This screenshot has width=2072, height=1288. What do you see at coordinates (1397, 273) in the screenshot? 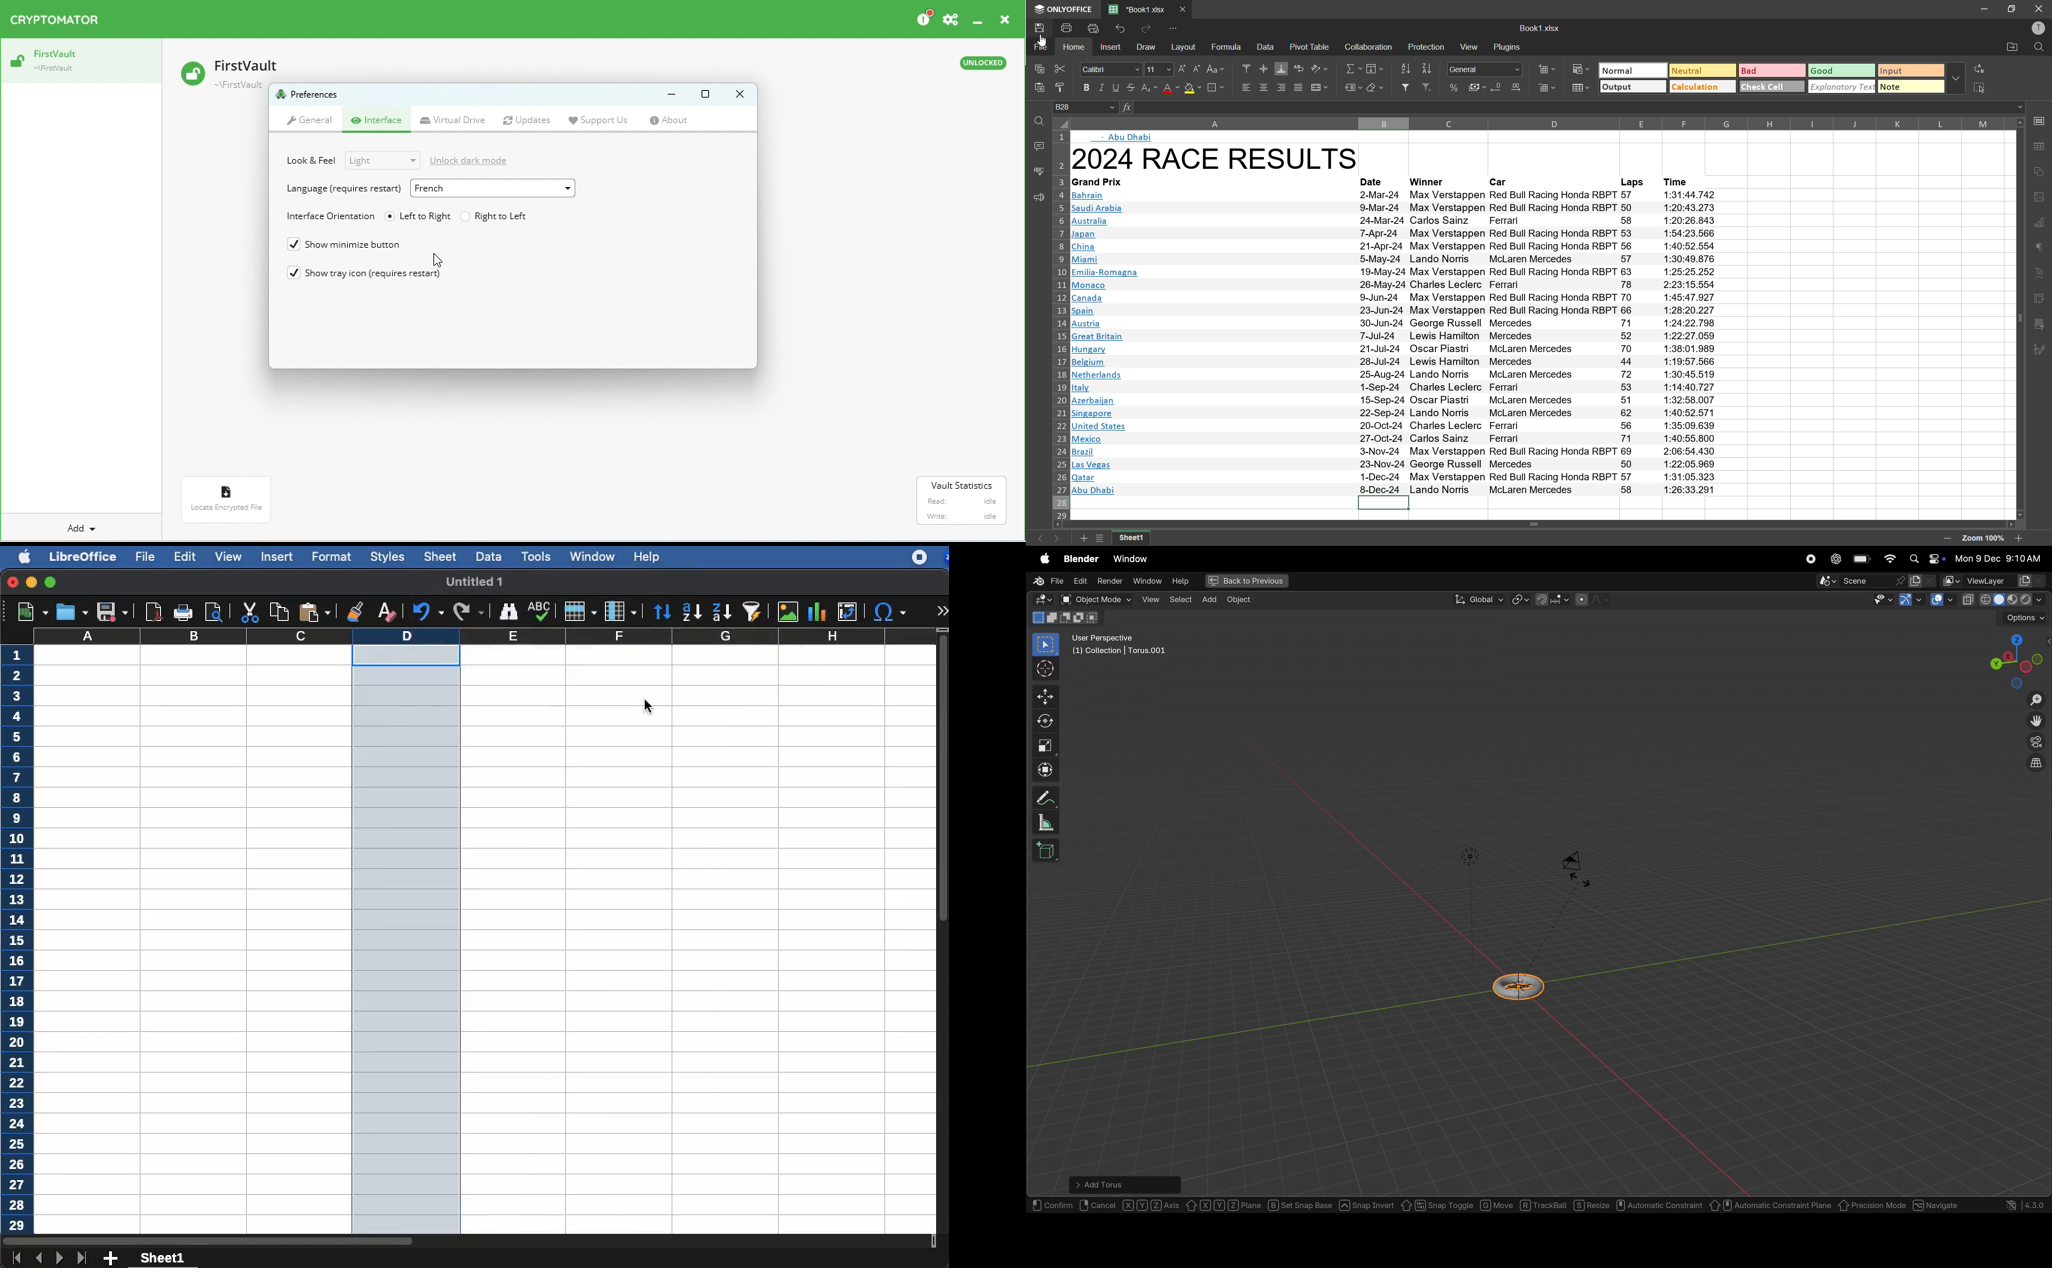
I see `Emilia-Romagna 19-May-24 Max Verstappen Red Bull Racing Honda RBPT 63 1:25:25.252` at bounding box center [1397, 273].